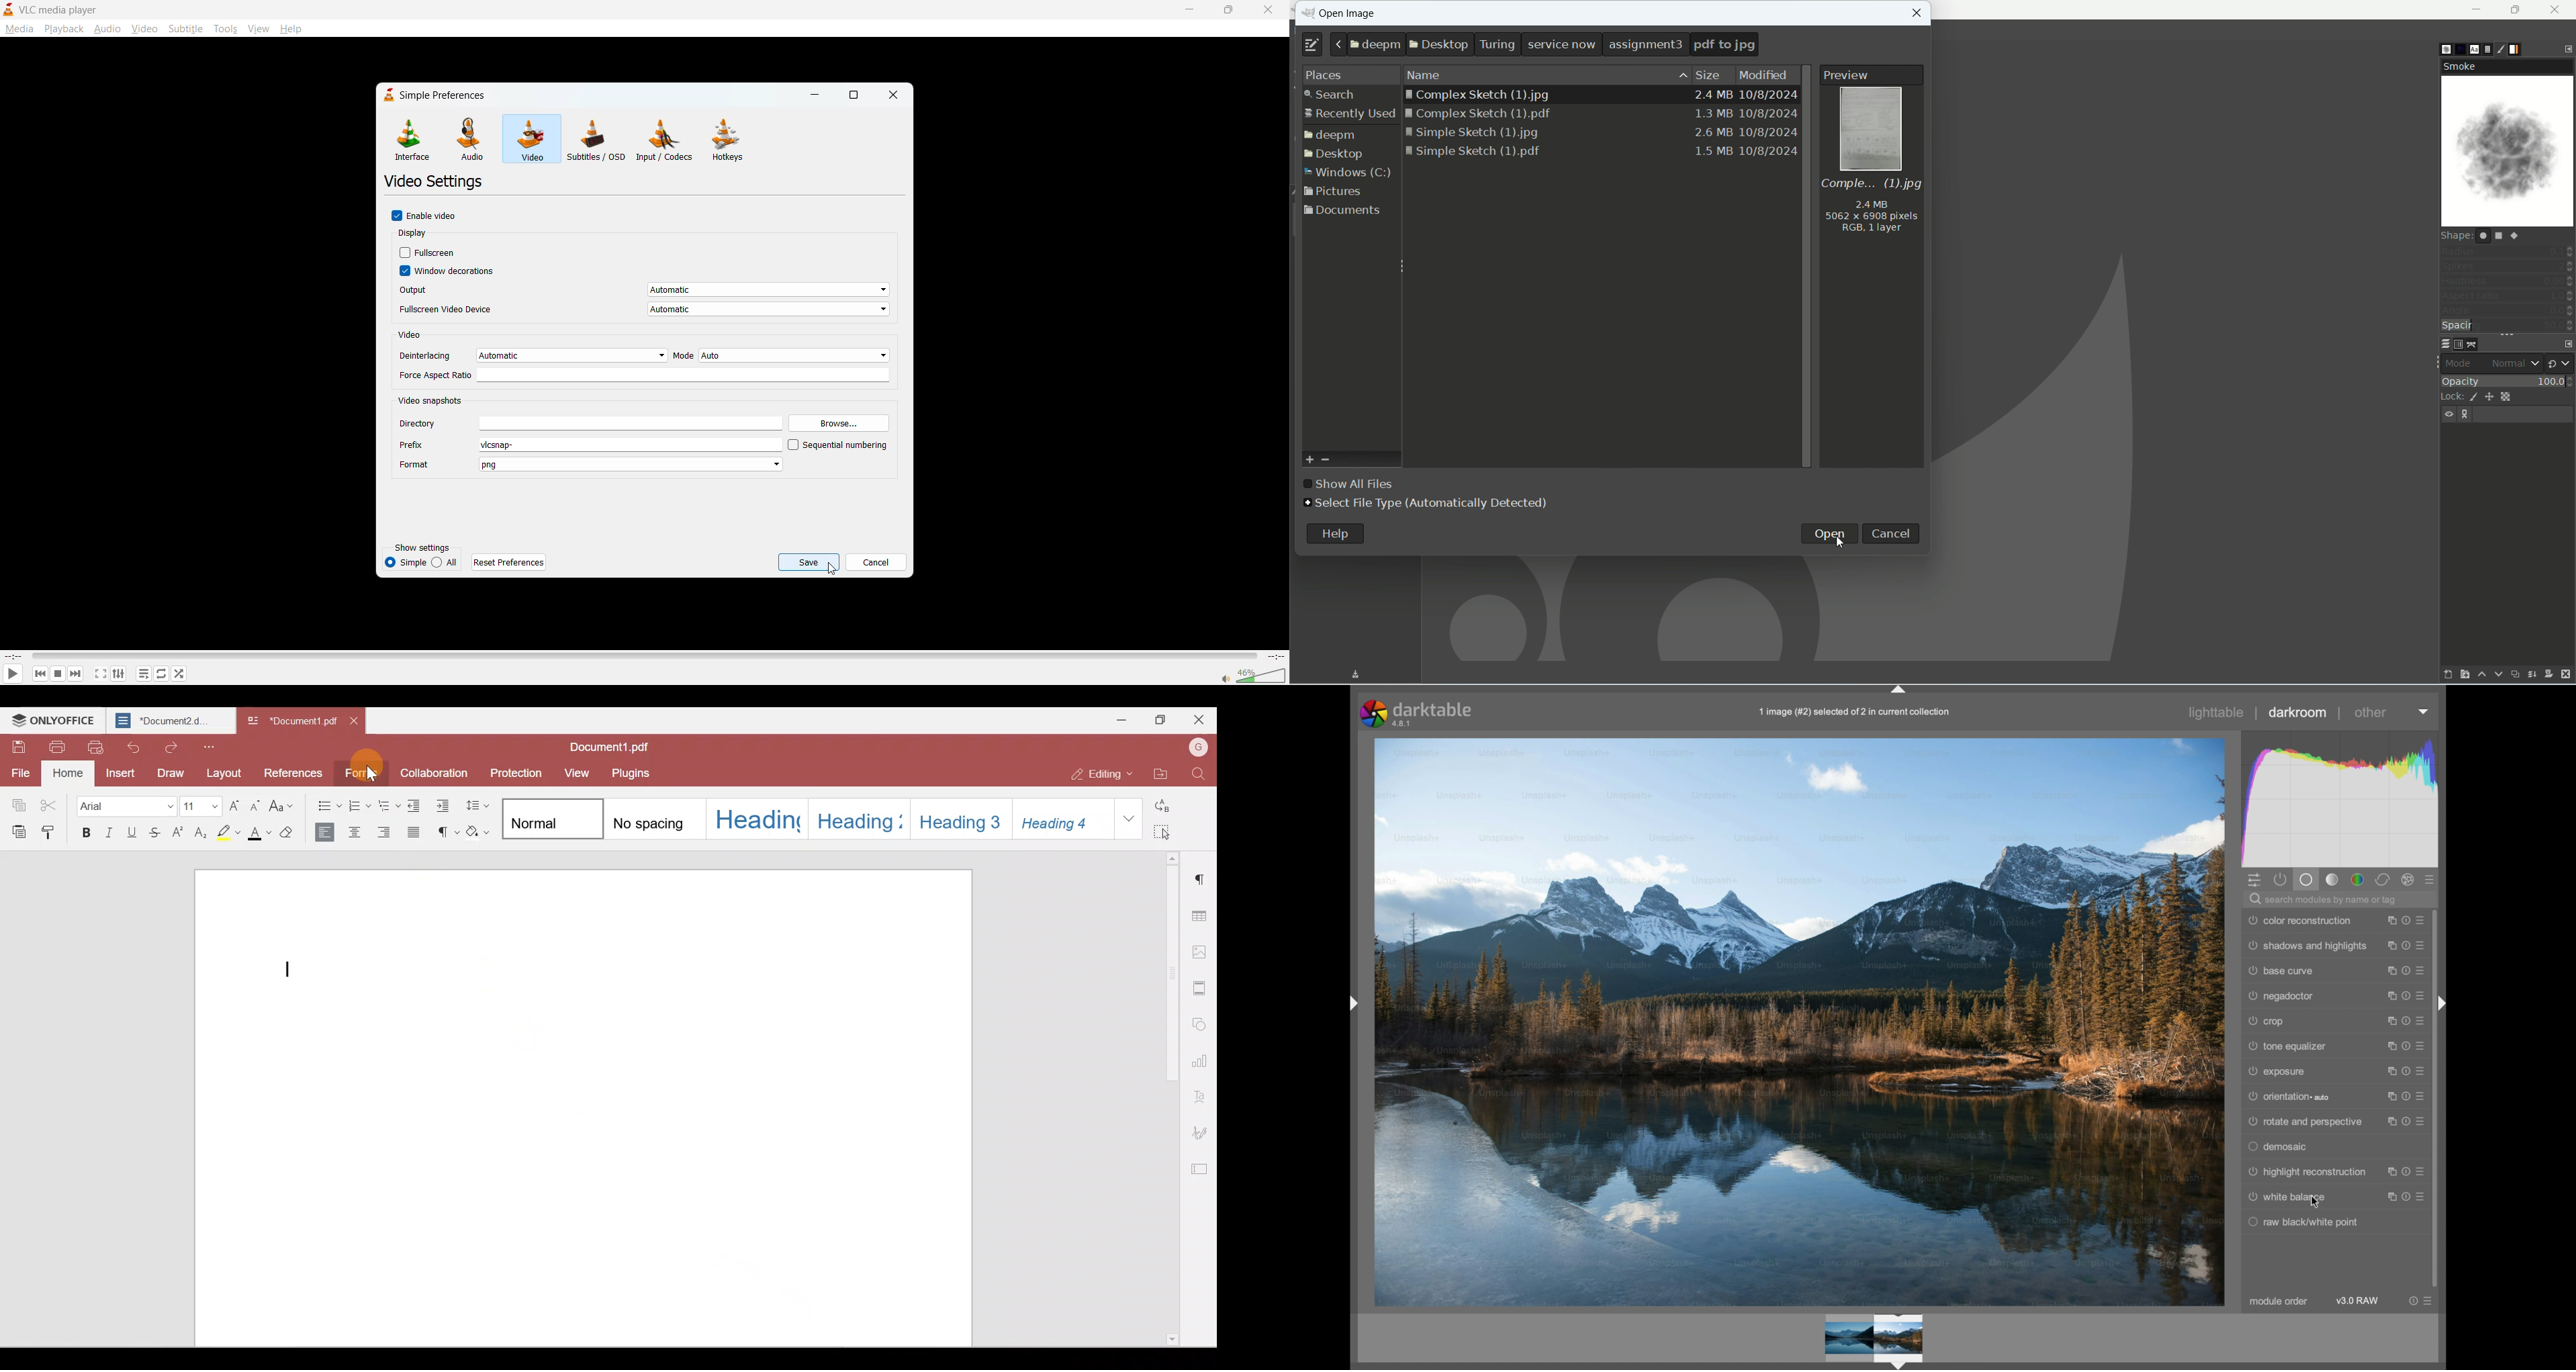 Image resolution: width=2576 pixels, height=1372 pixels. Describe the element at coordinates (2498, 675) in the screenshot. I see `lower this layer` at that location.